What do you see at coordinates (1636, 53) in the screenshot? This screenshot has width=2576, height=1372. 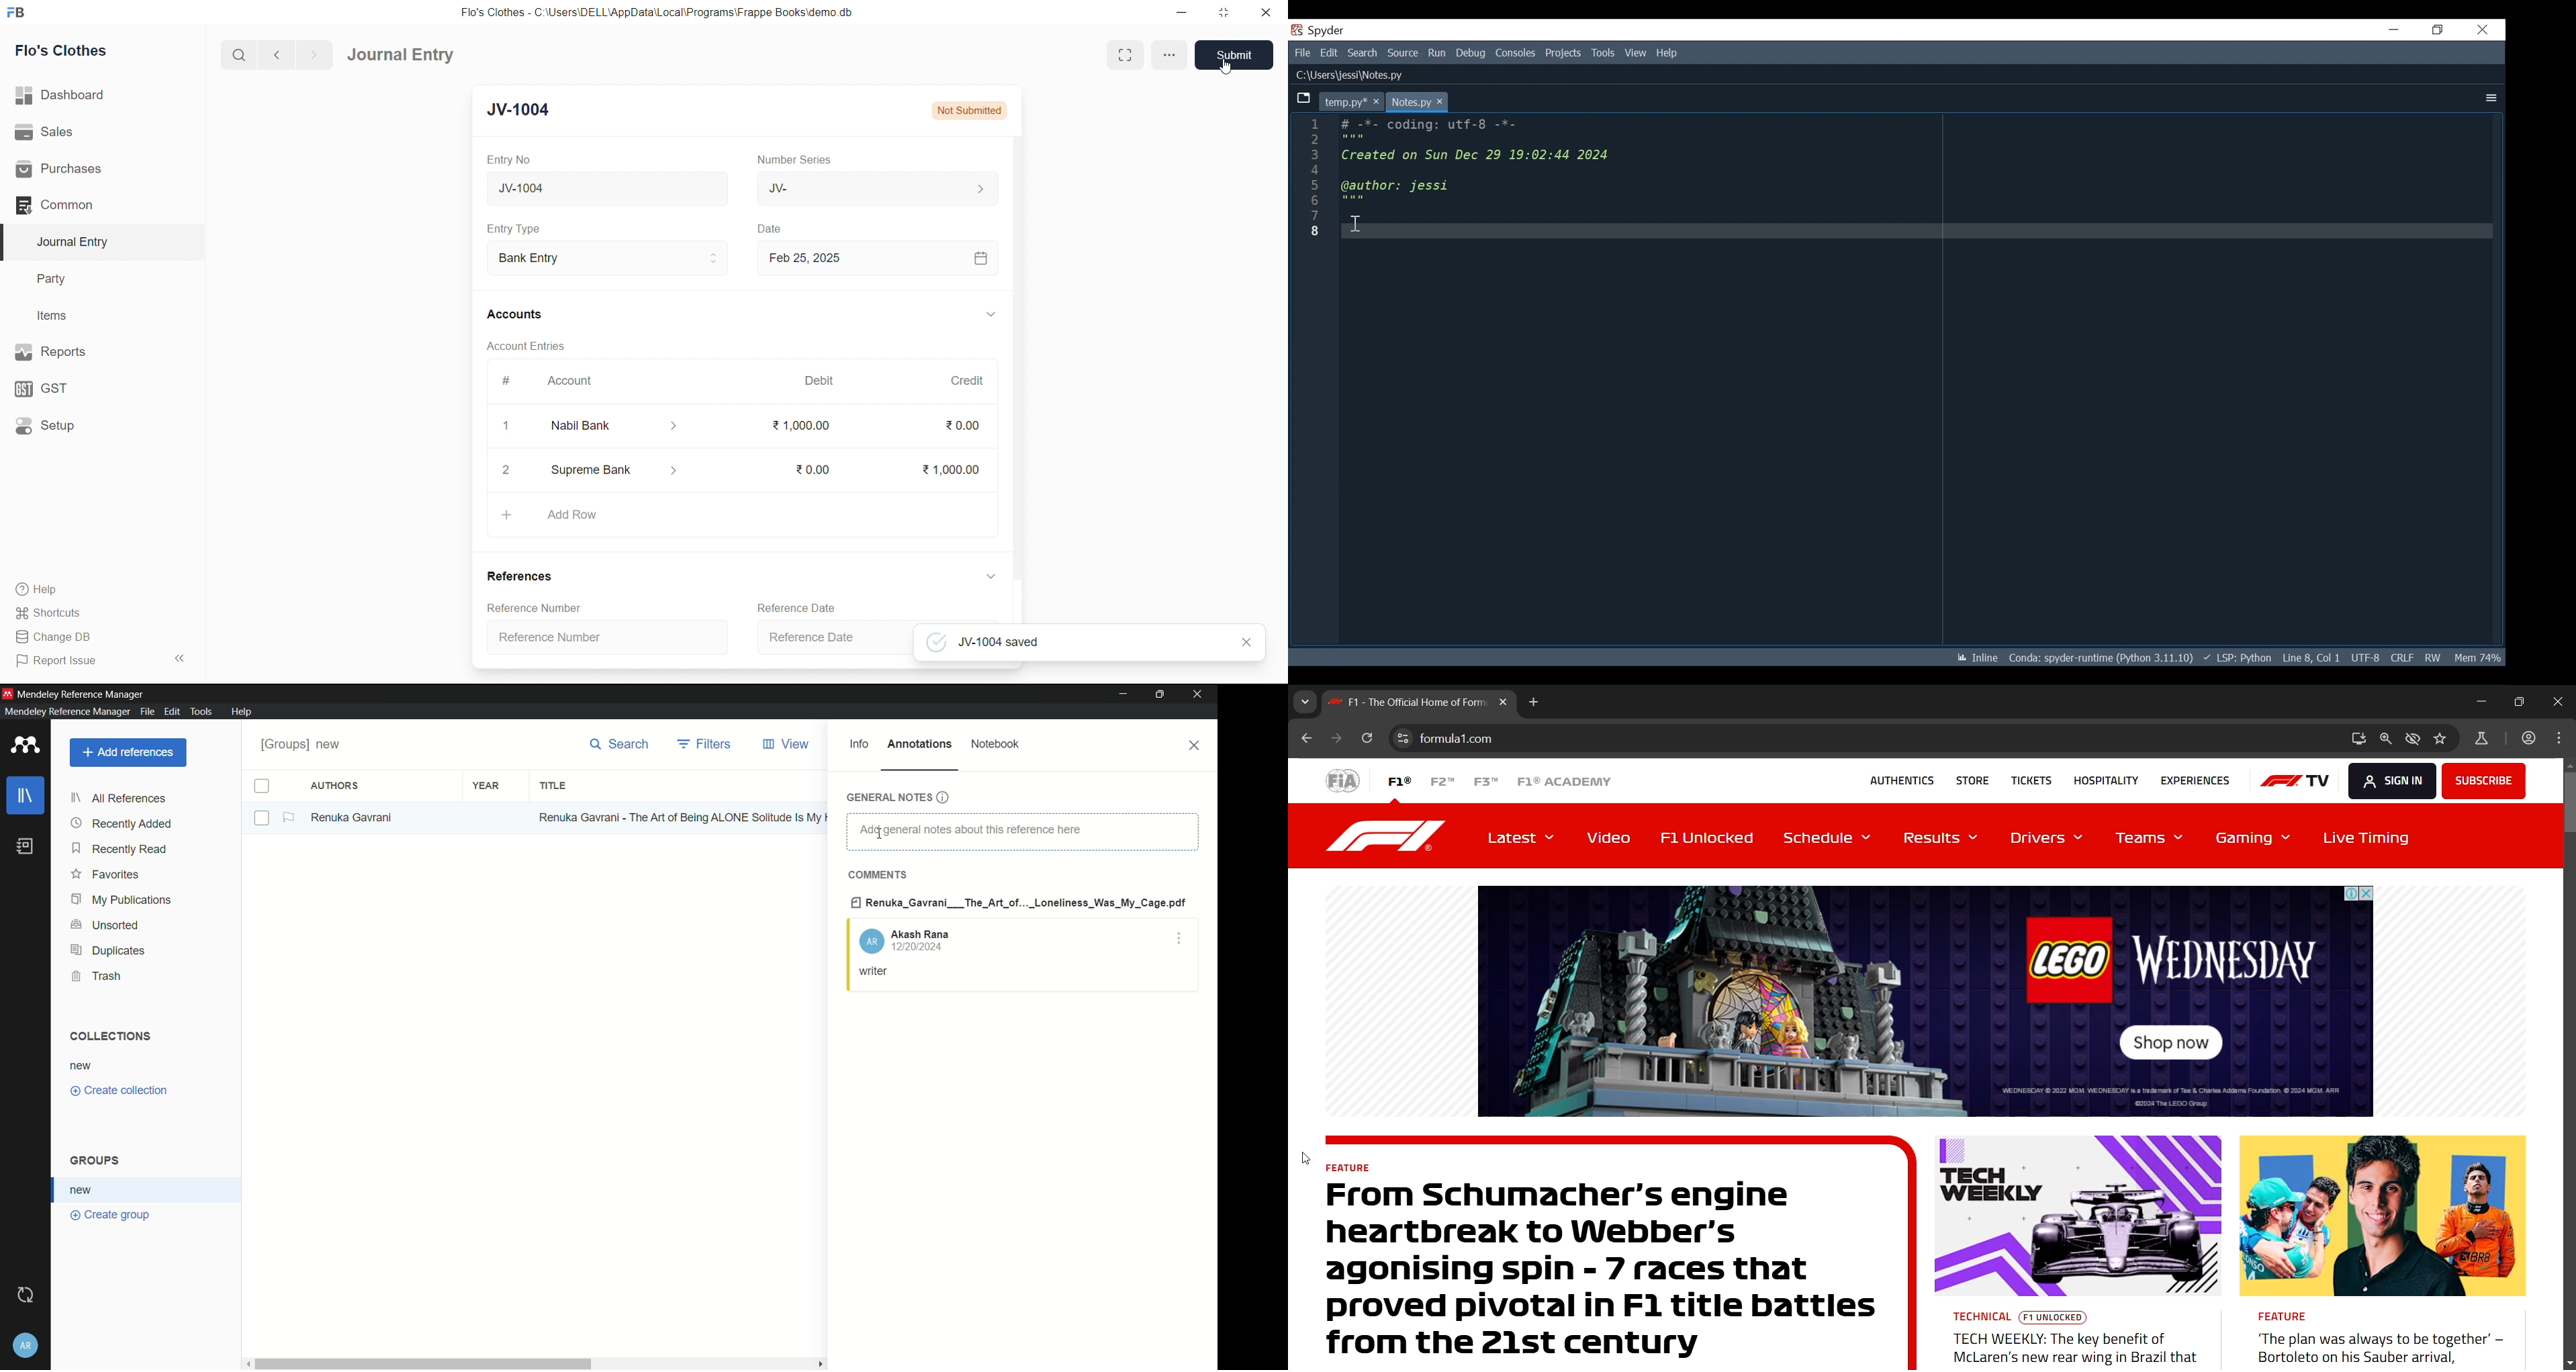 I see `View` at bounding box center [1636, 53].